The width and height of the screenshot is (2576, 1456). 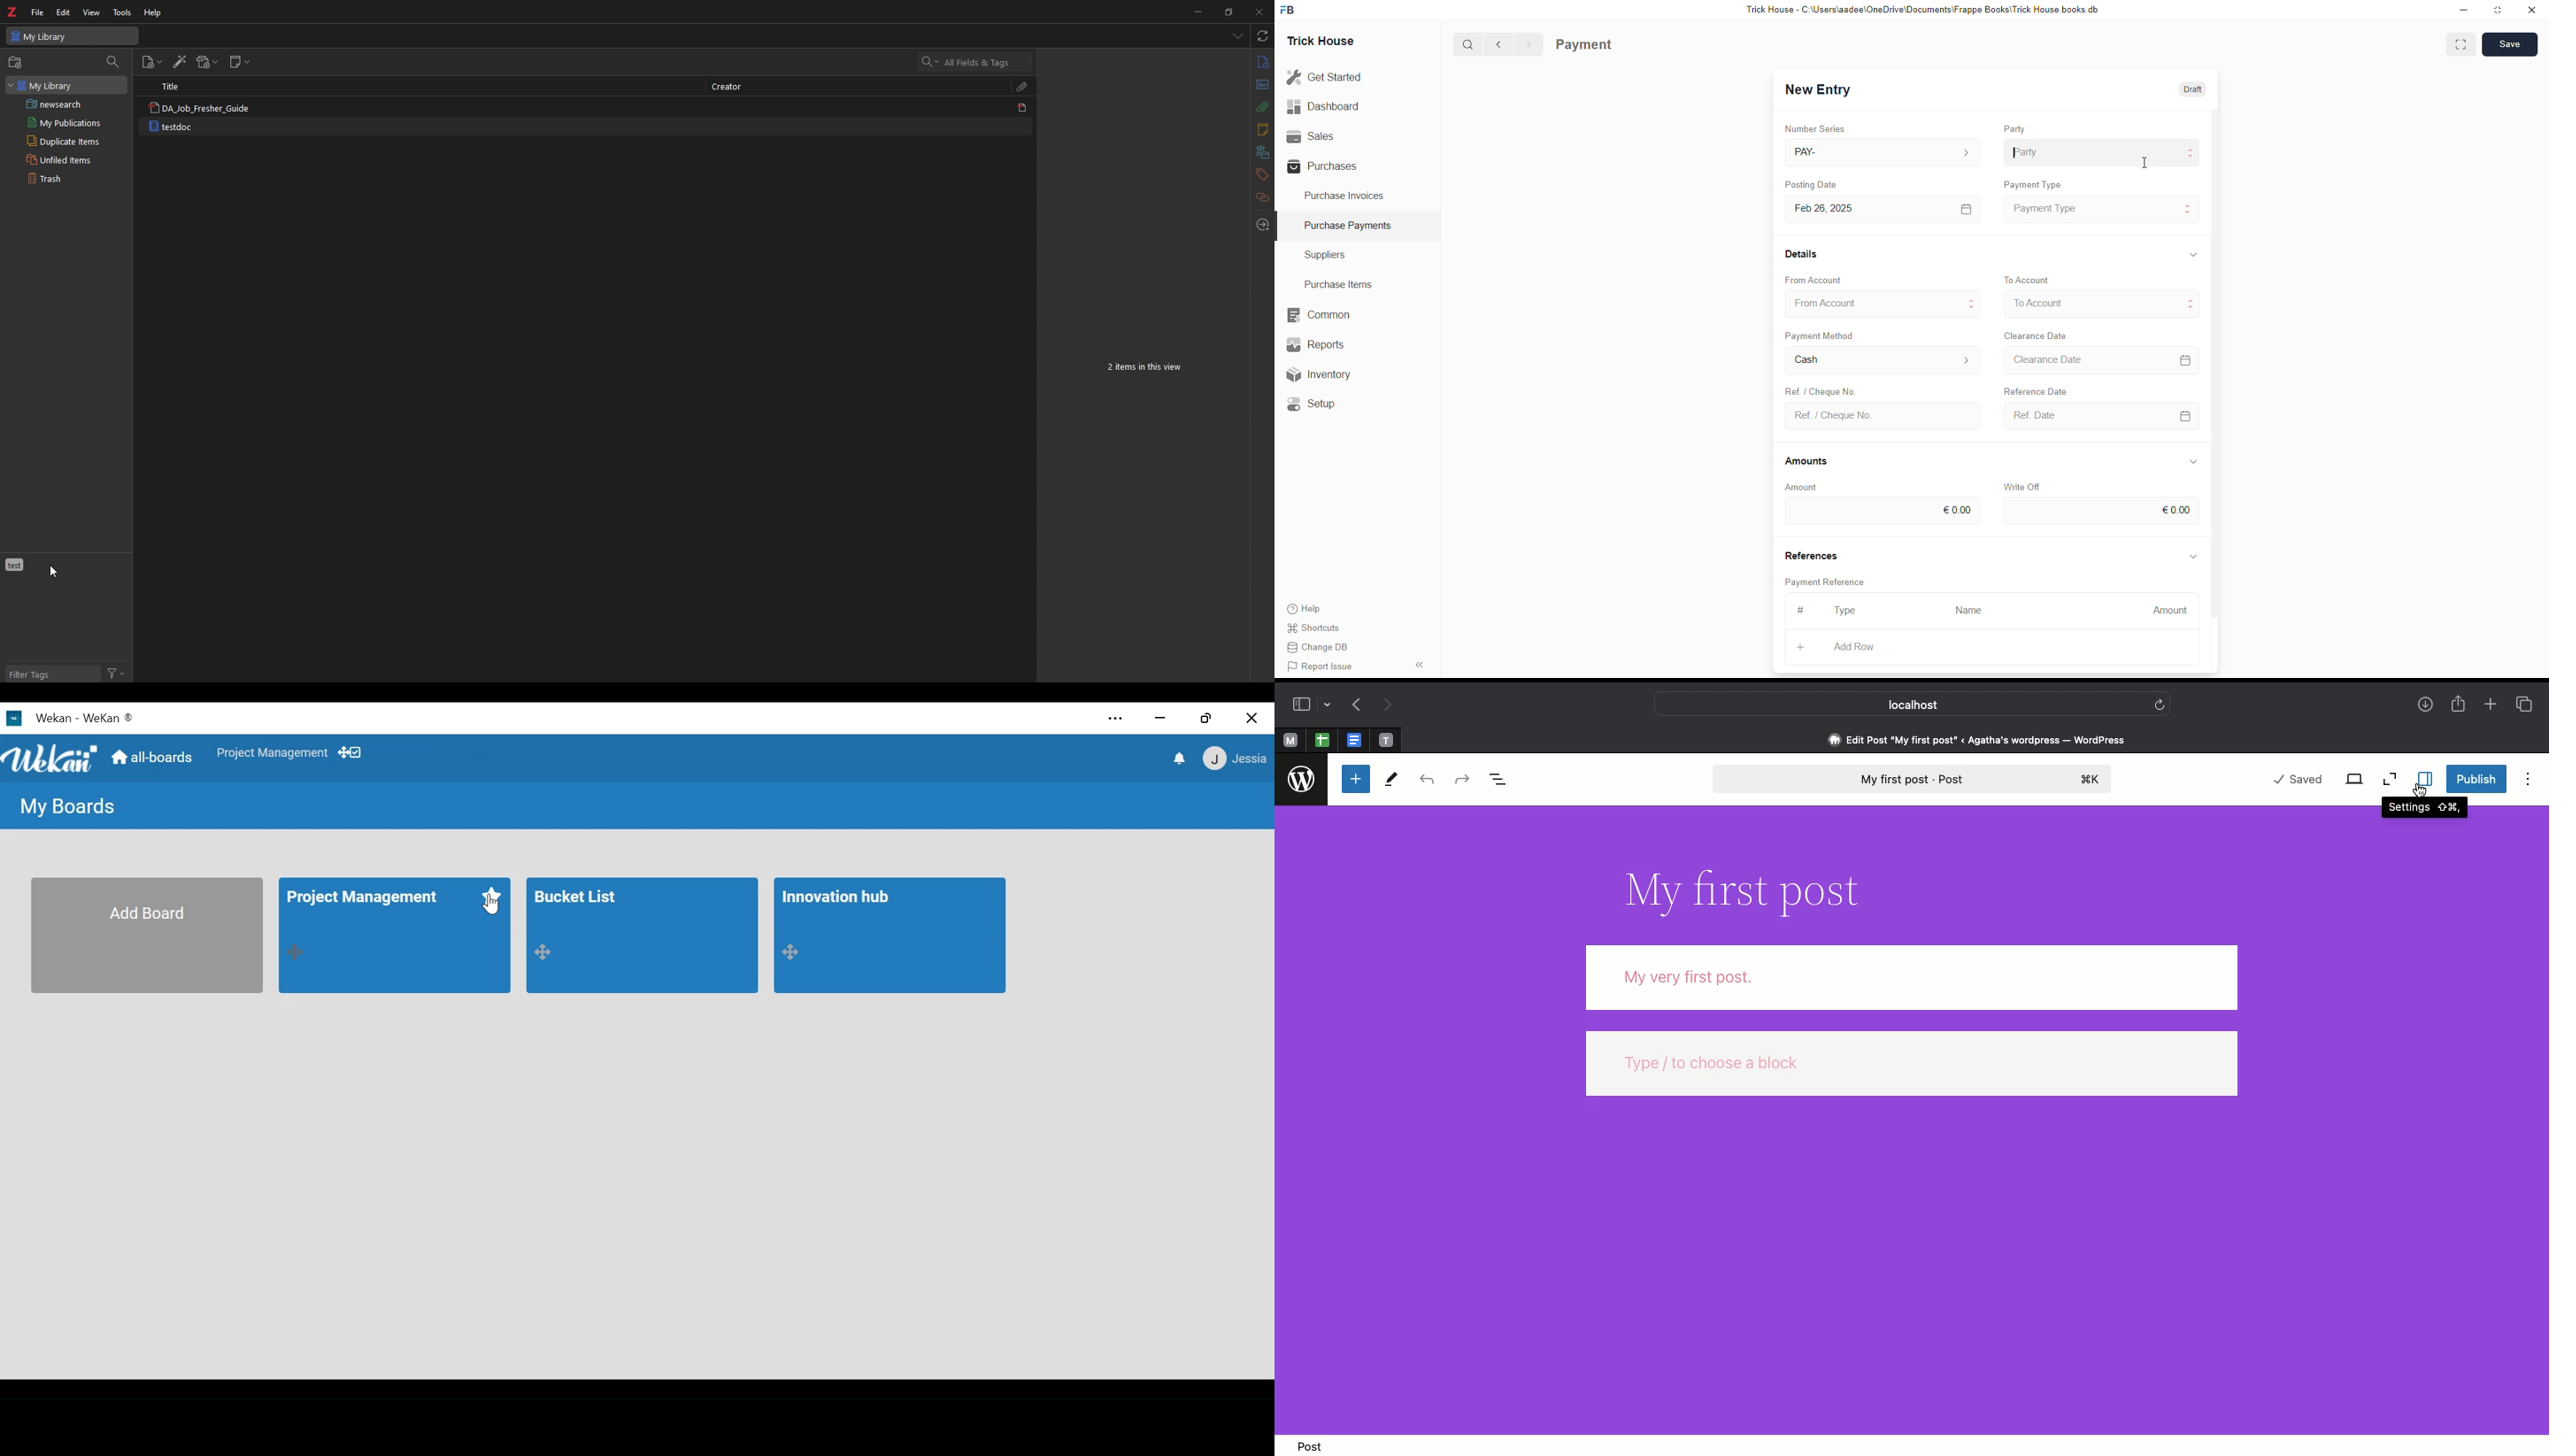 What do you see at coordinates (1352, 226) in the screenshot?
I see `Purchase Payments` at bounding box center [1352, 226].